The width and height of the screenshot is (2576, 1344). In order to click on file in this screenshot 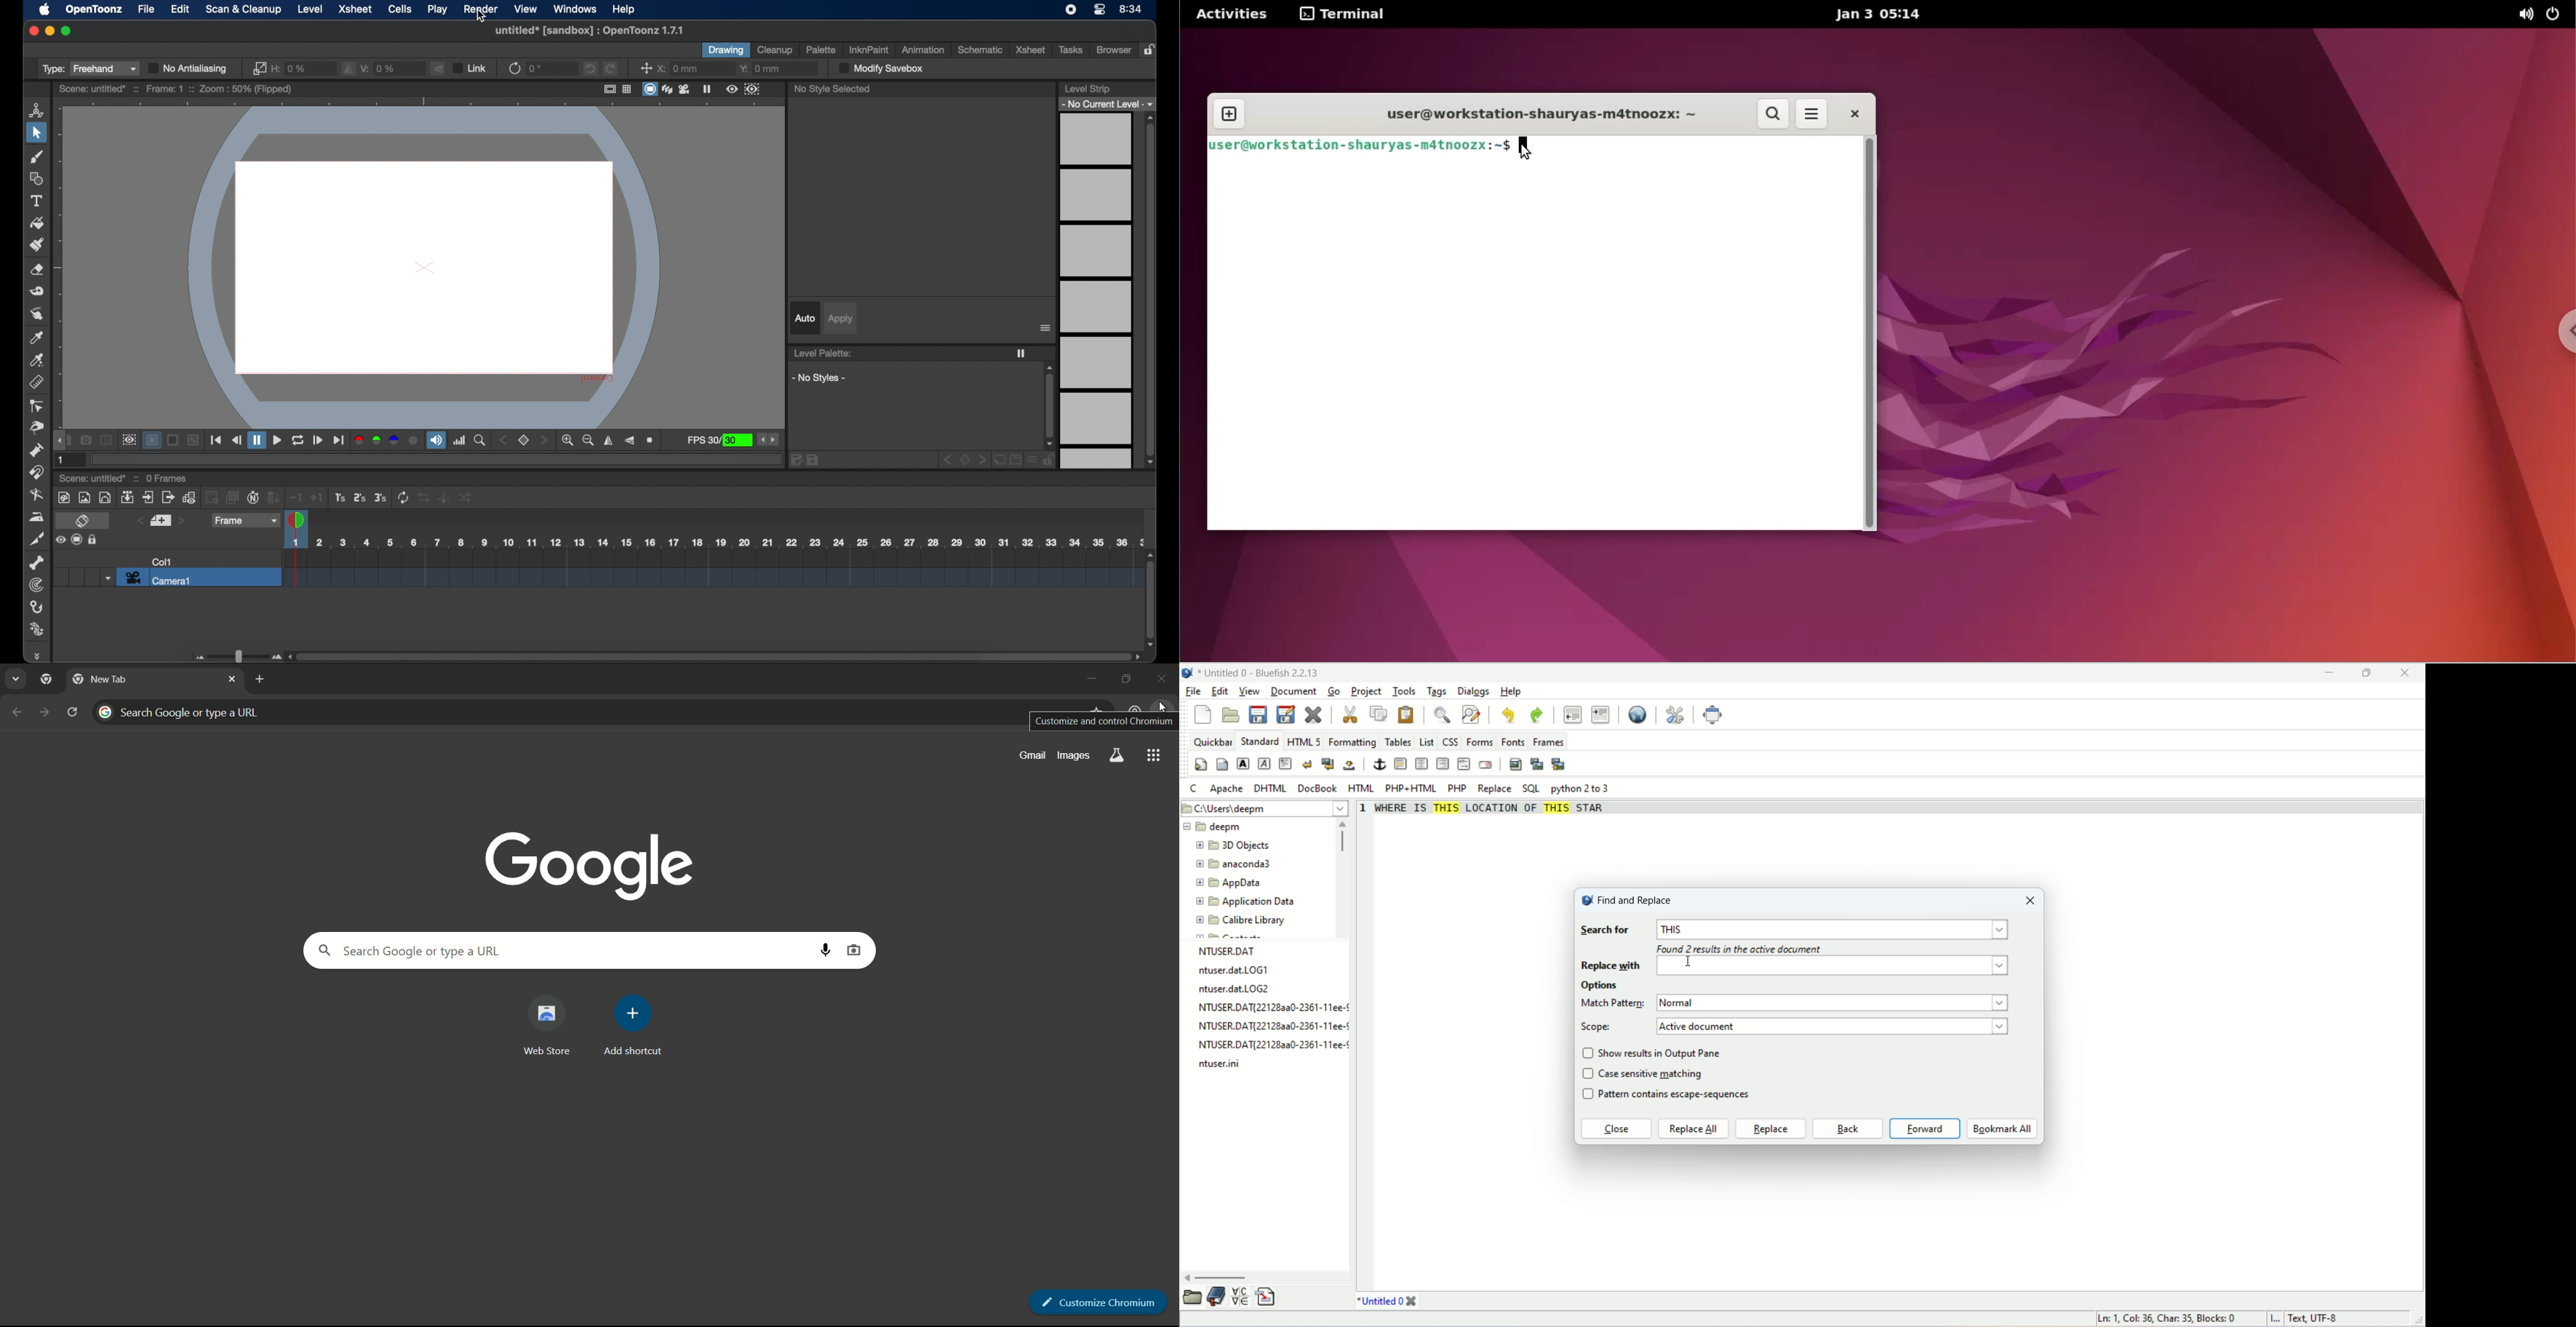, I will do `click(147, 9)`.